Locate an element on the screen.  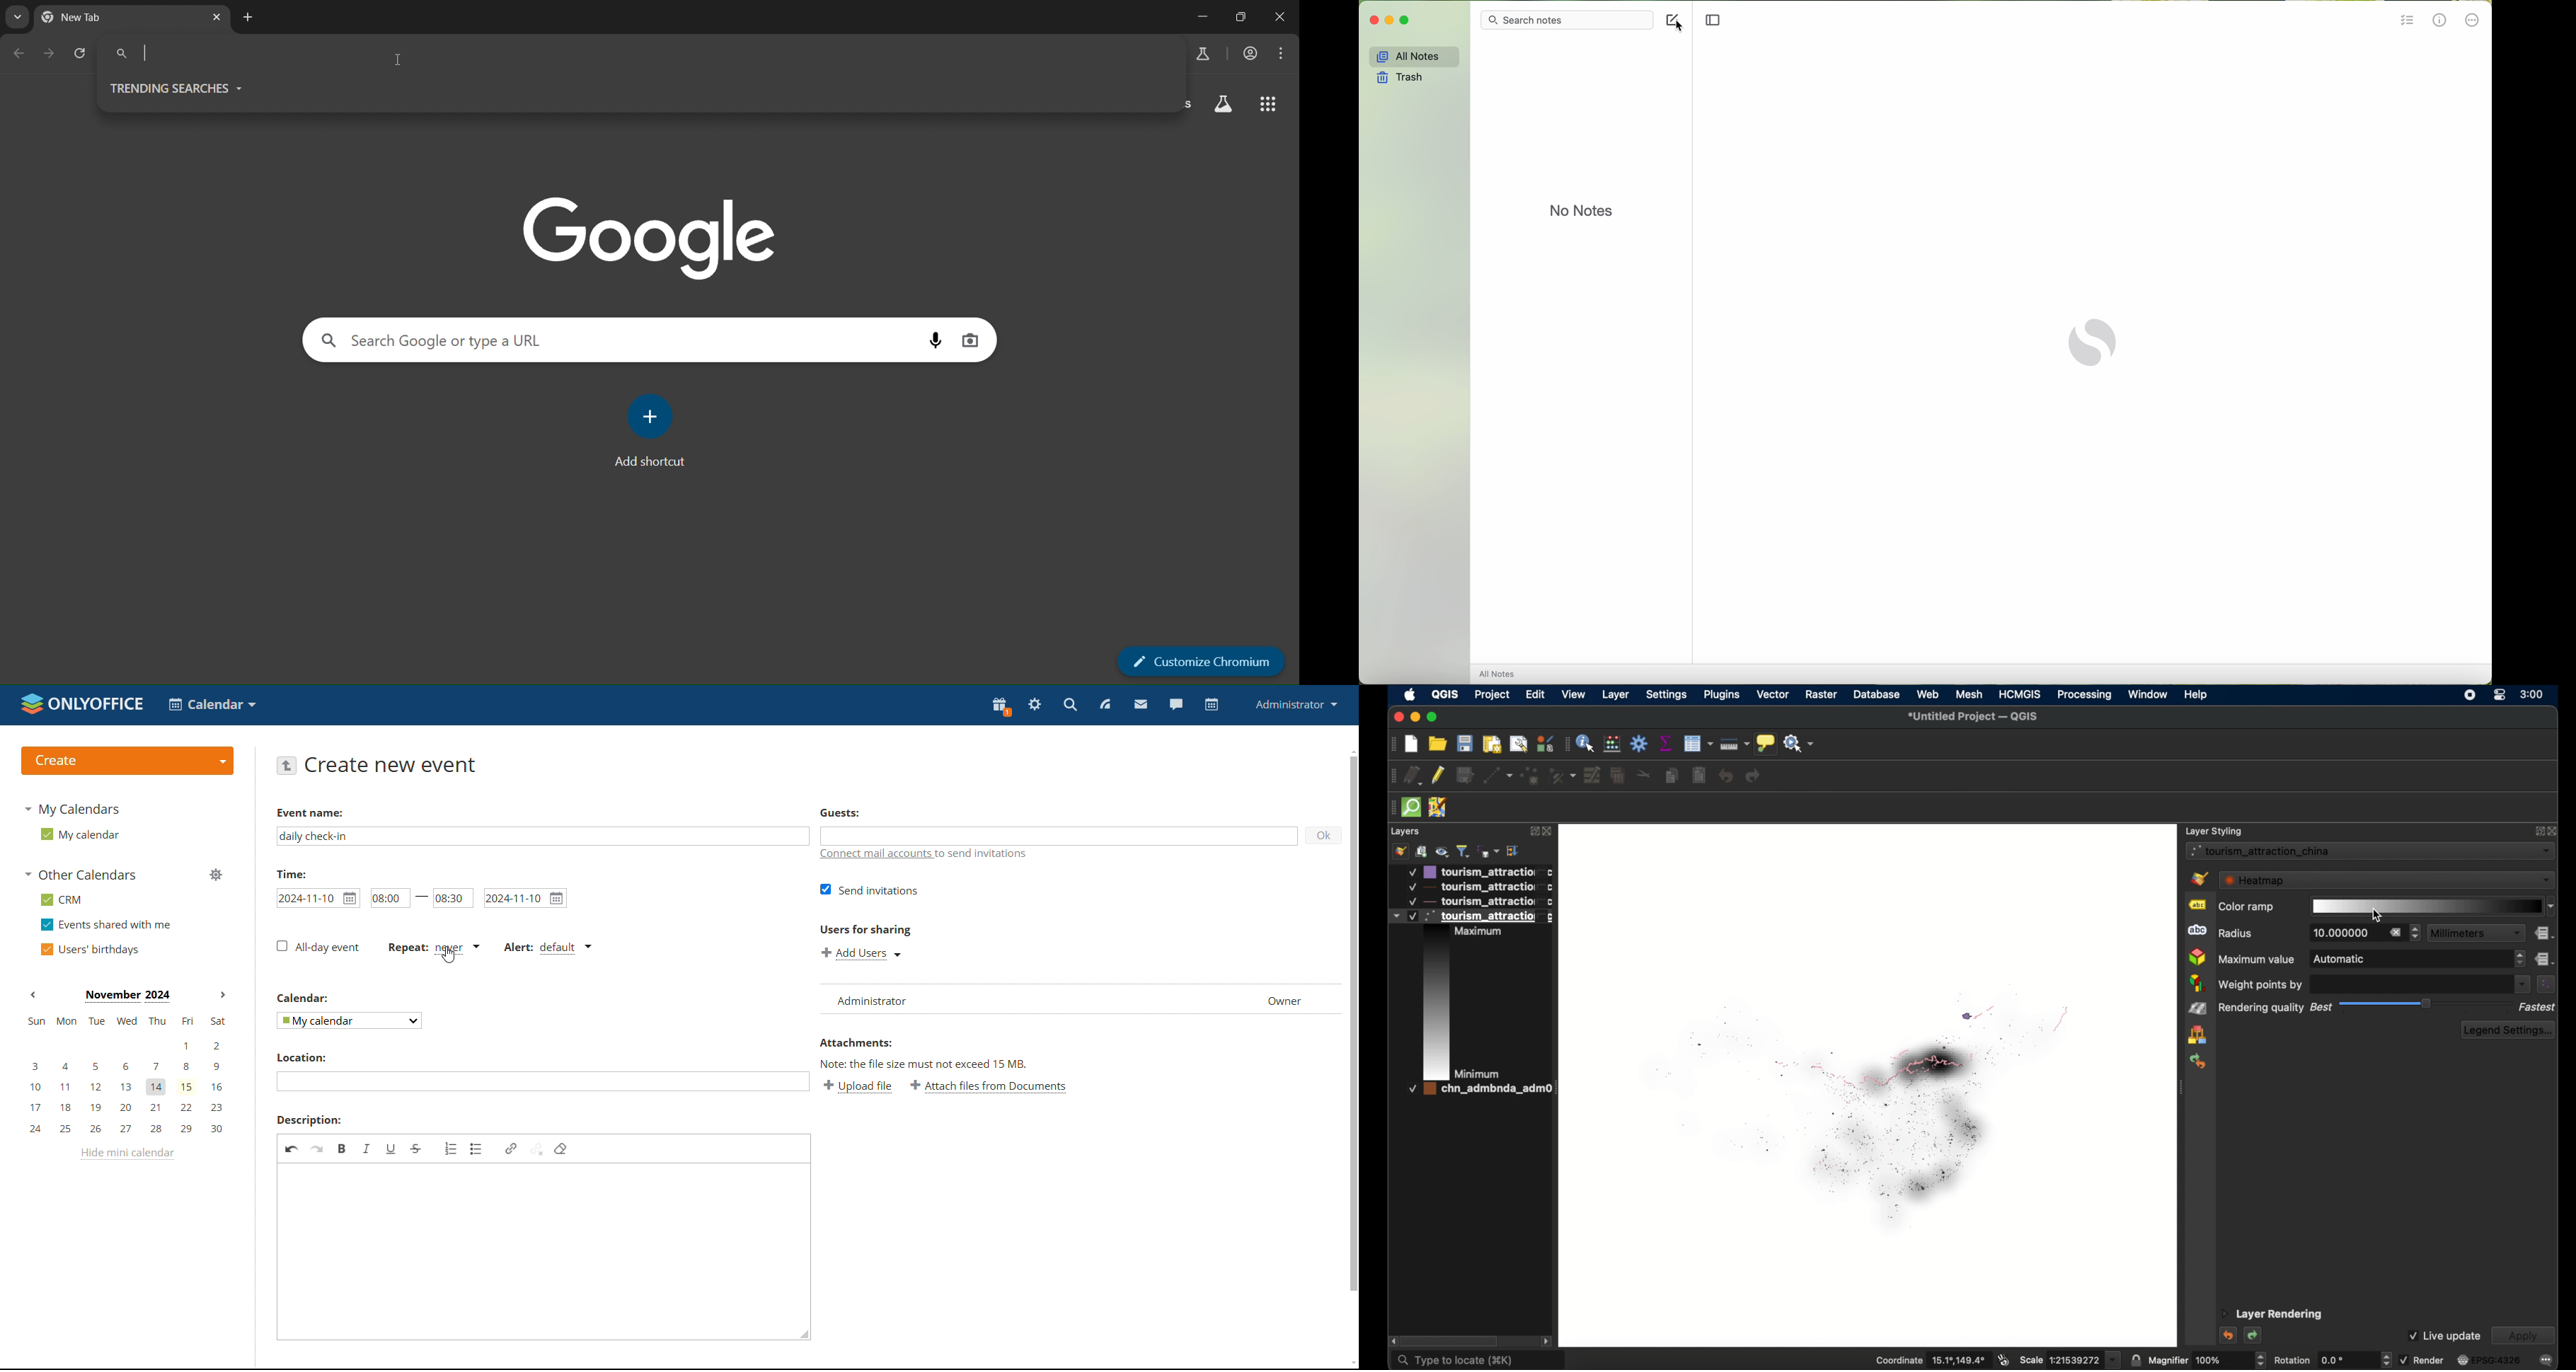
insert/remove bulleted list is located at coordinates (477, 1149).